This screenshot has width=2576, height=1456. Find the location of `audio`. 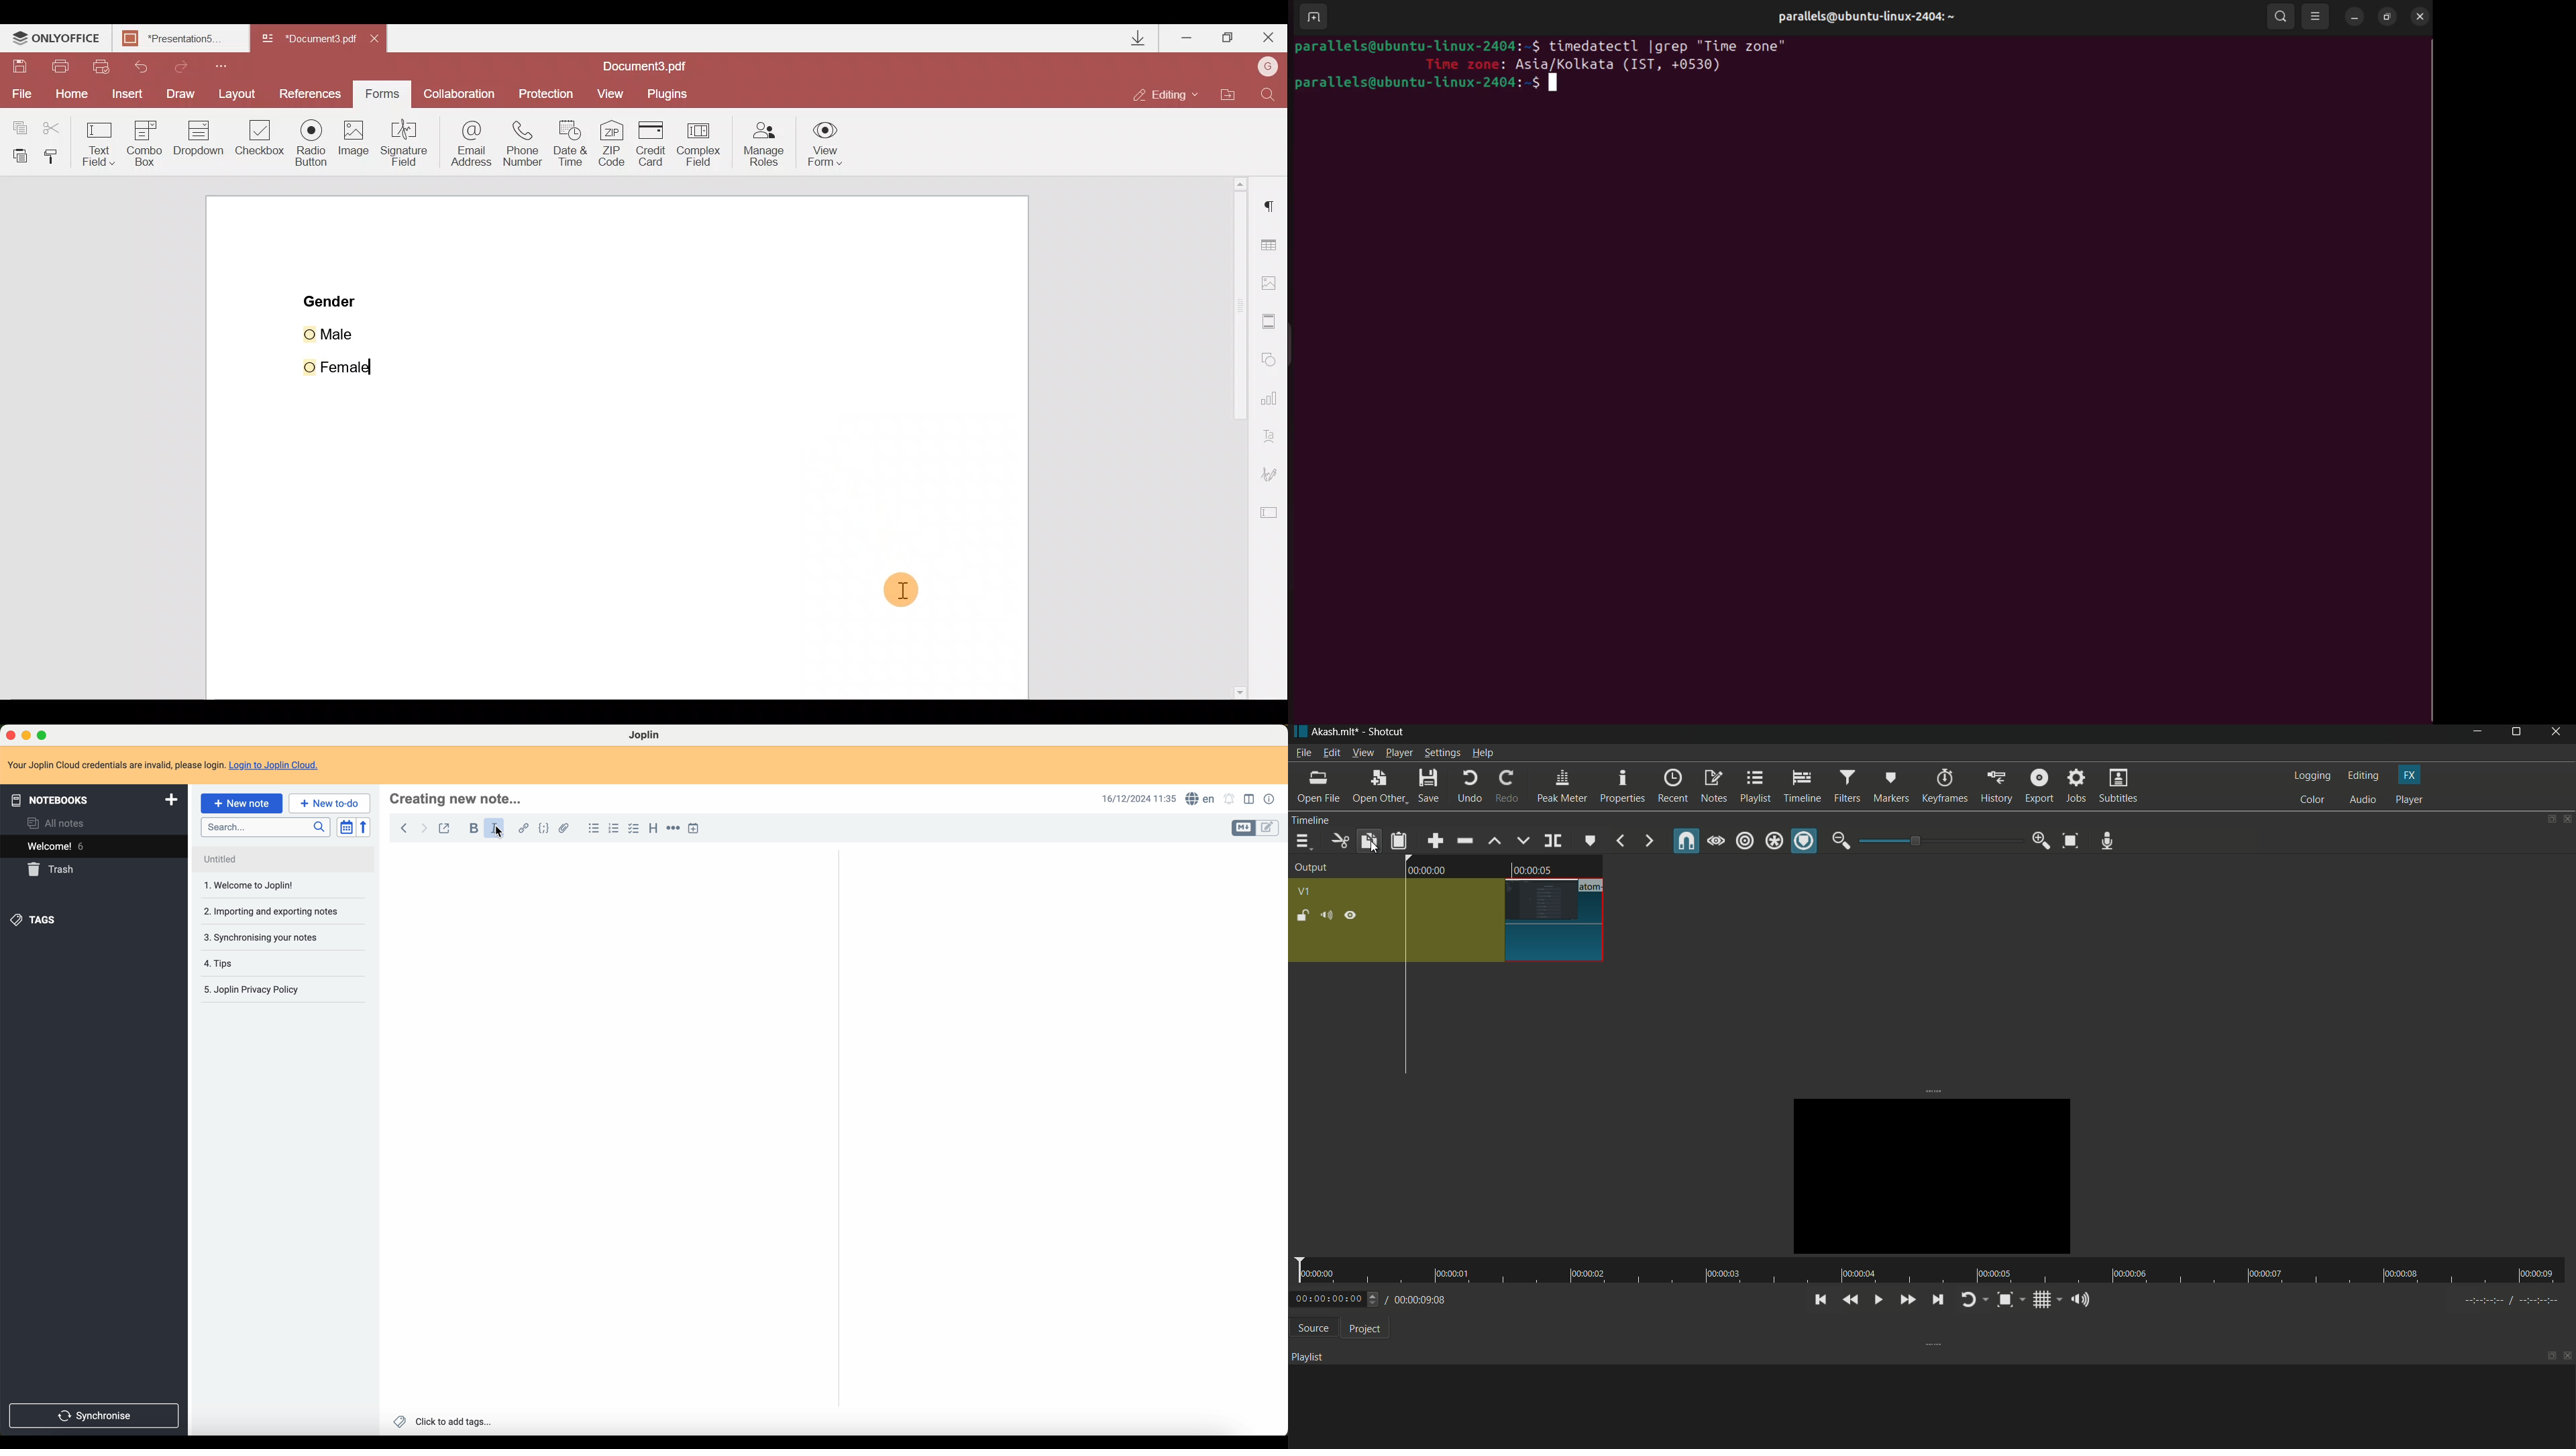

audio is located at coordinates (2363, 800).